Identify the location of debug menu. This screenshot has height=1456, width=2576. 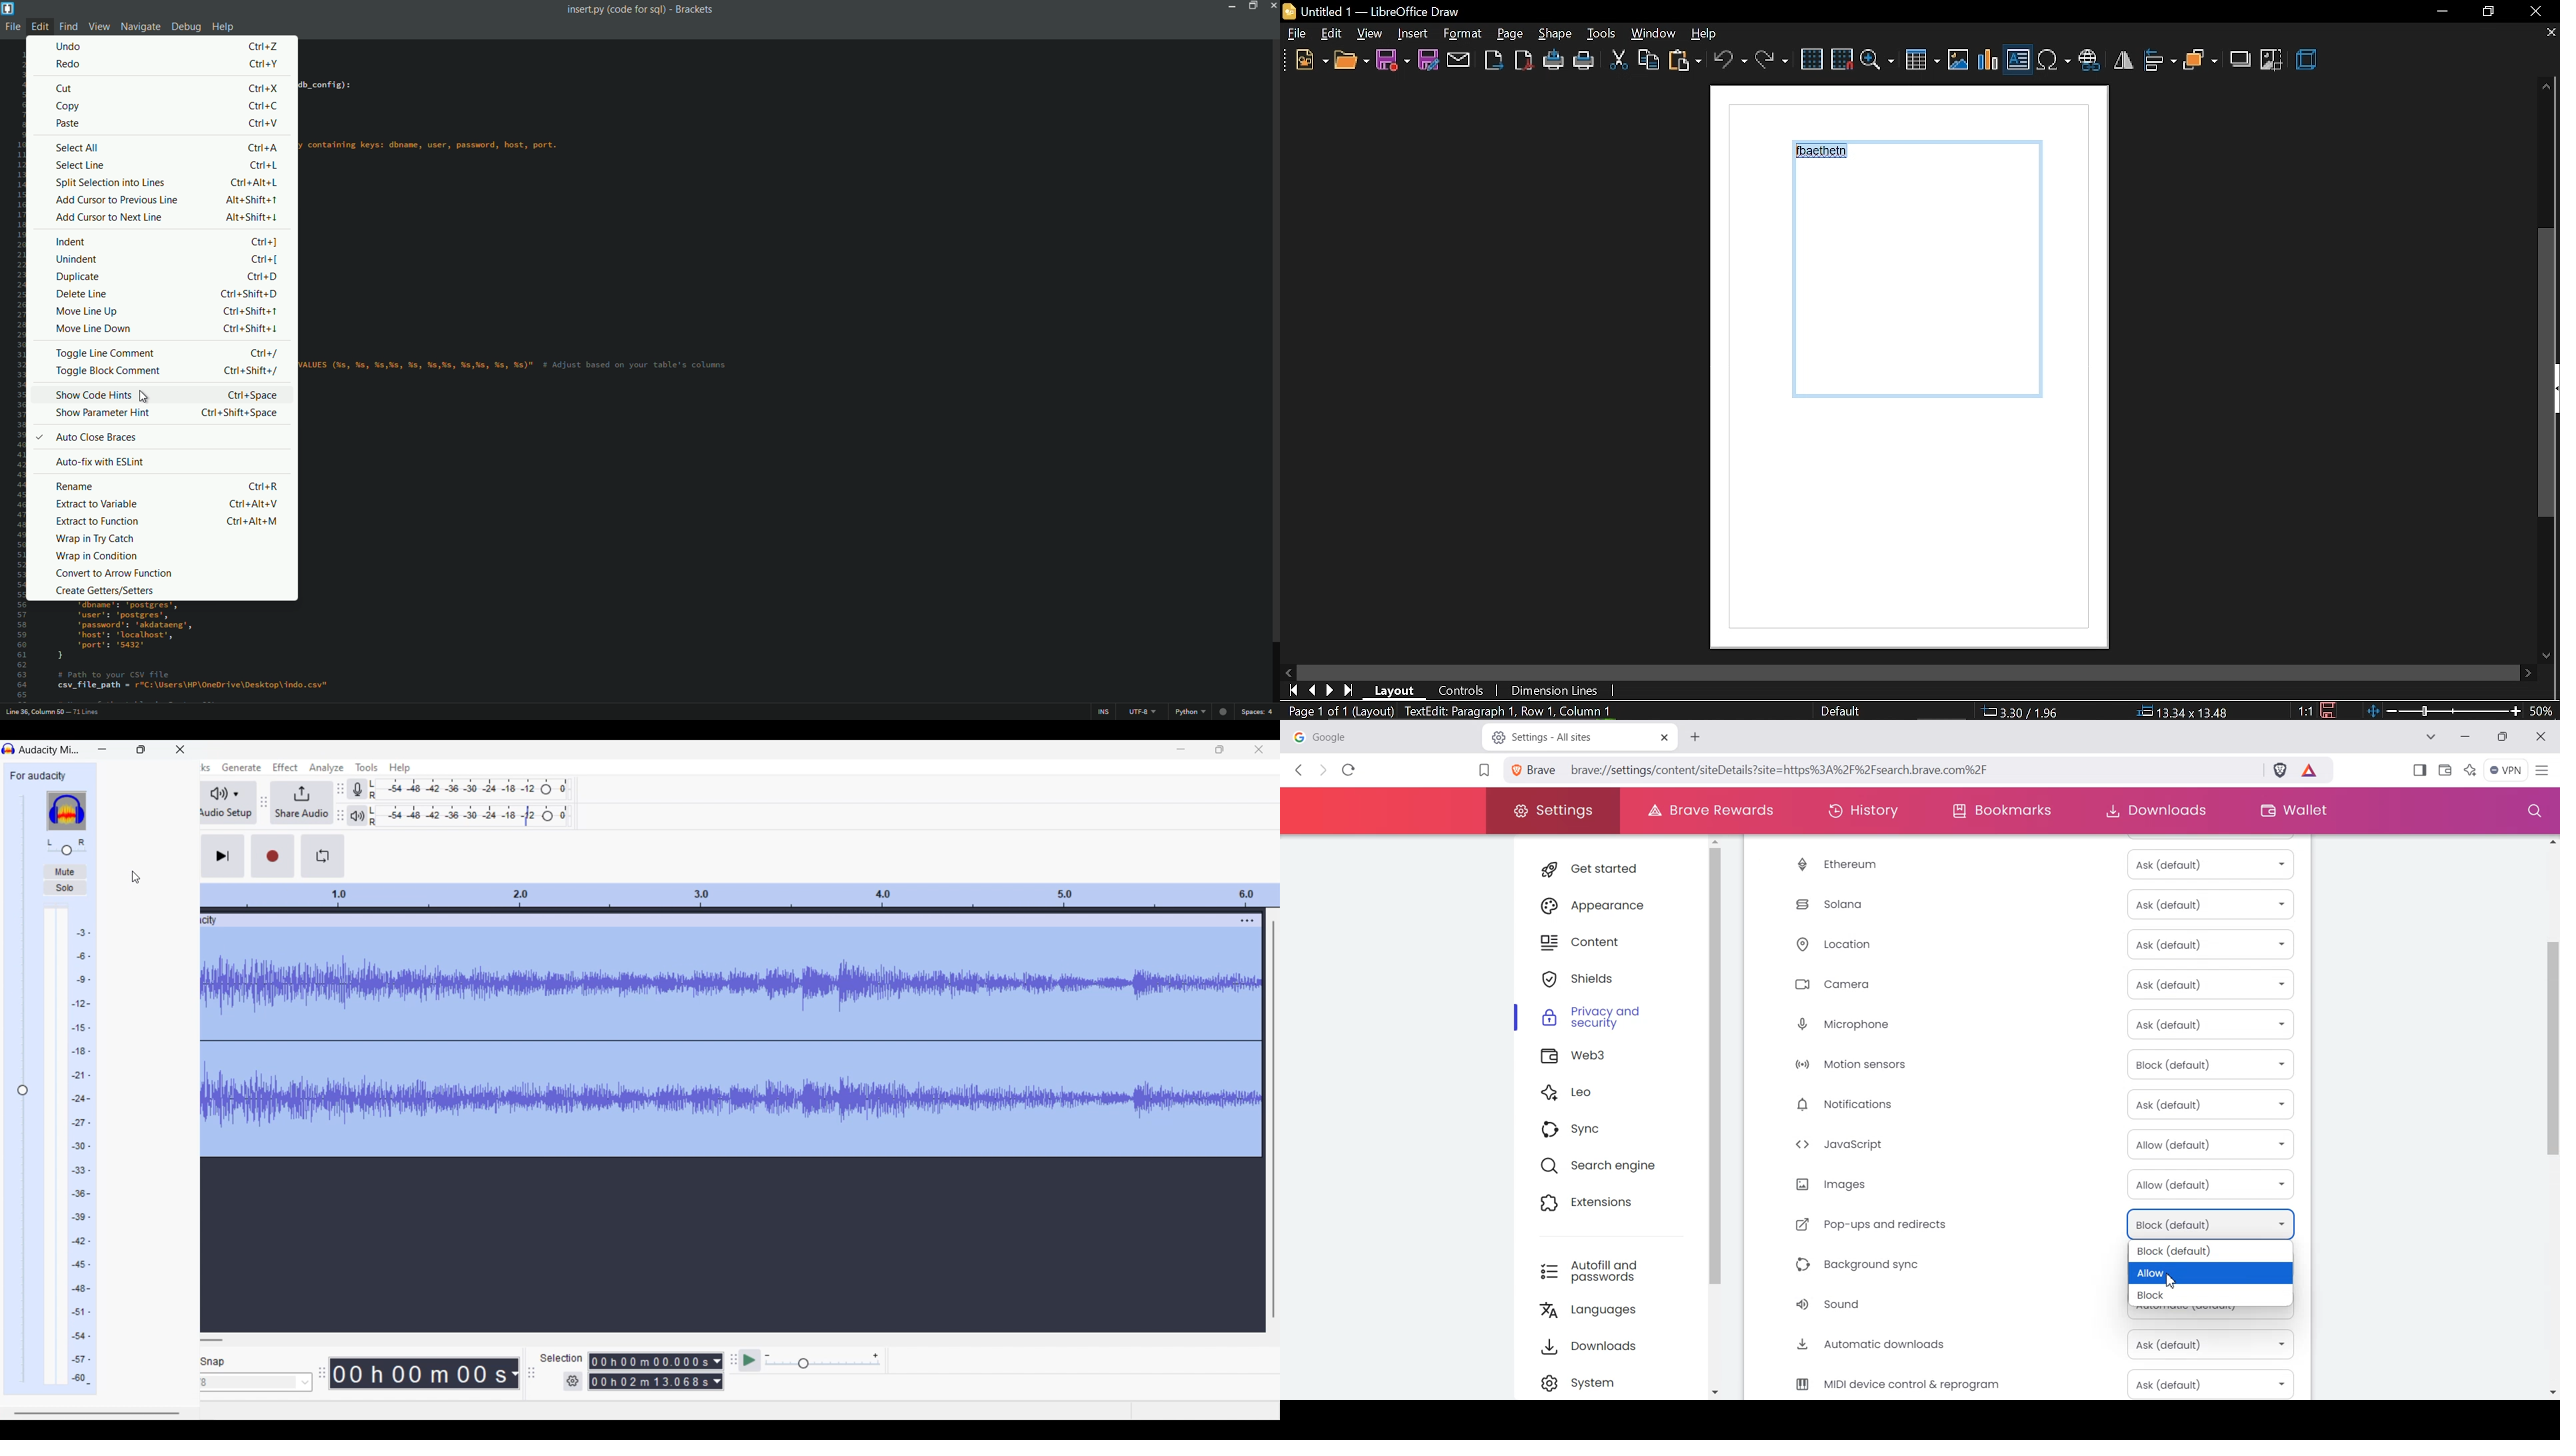
(185, 27).